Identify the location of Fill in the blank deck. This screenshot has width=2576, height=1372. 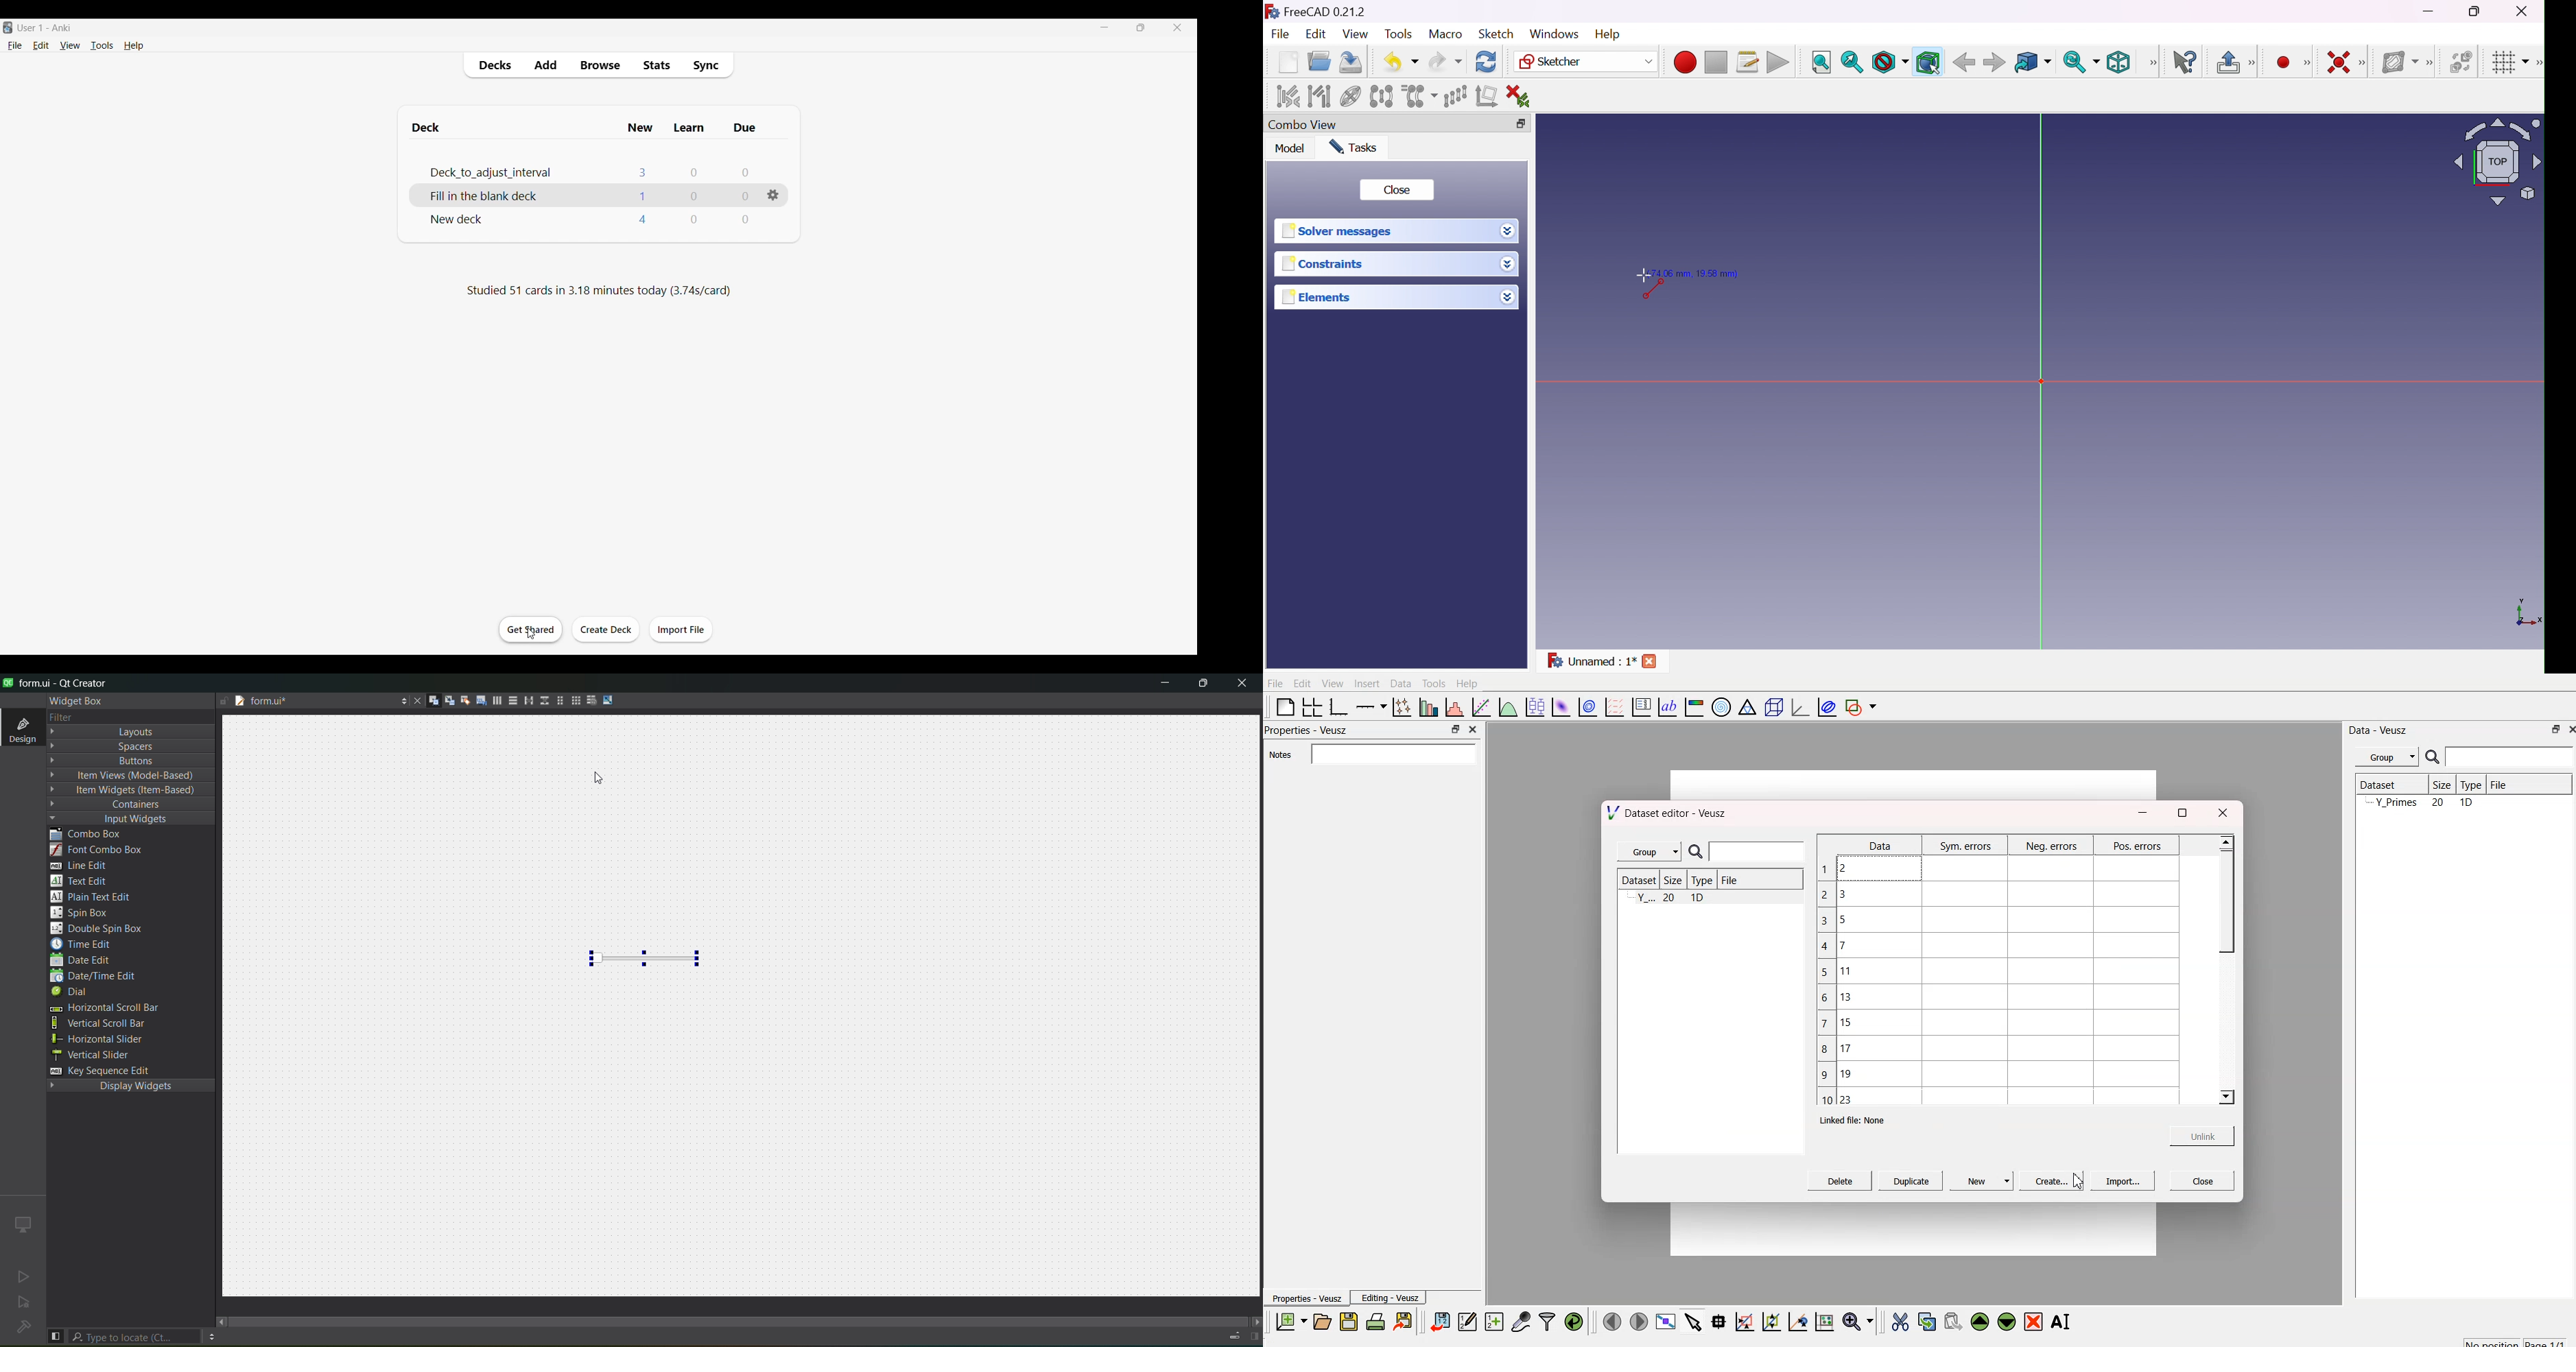
(473, 197).